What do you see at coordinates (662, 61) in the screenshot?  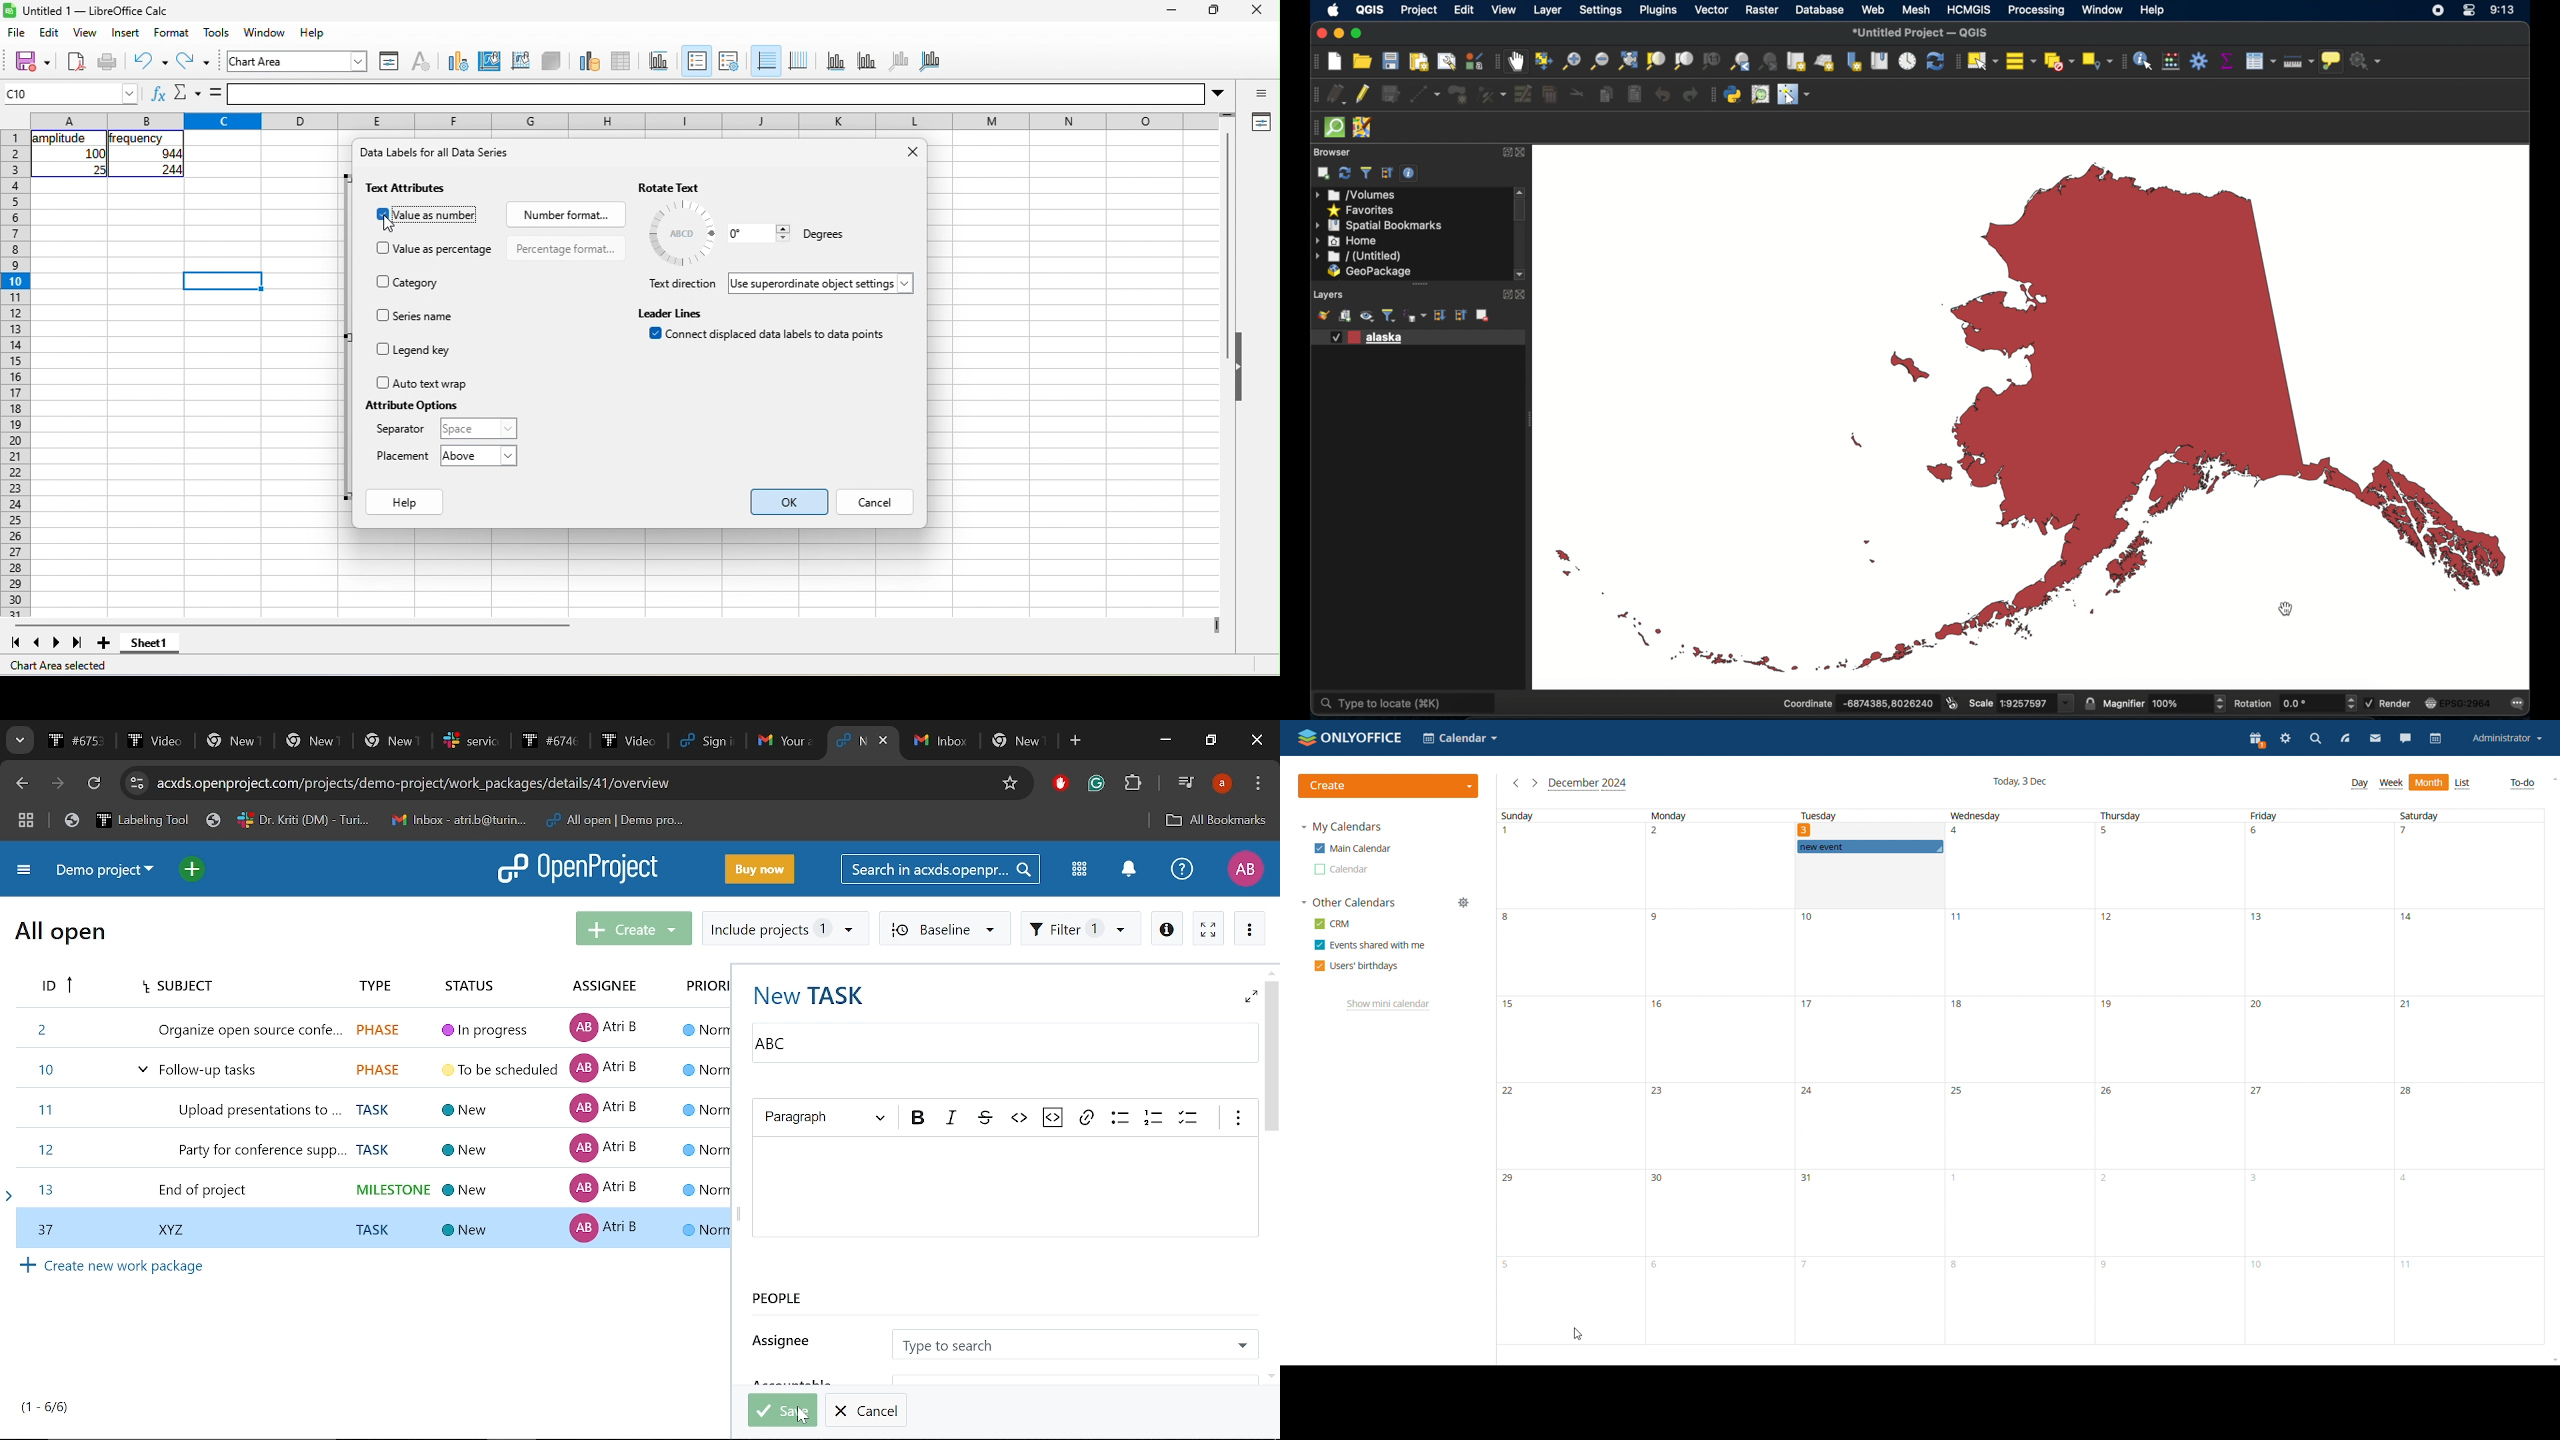 I see `title` at bounding box center [662, 61].